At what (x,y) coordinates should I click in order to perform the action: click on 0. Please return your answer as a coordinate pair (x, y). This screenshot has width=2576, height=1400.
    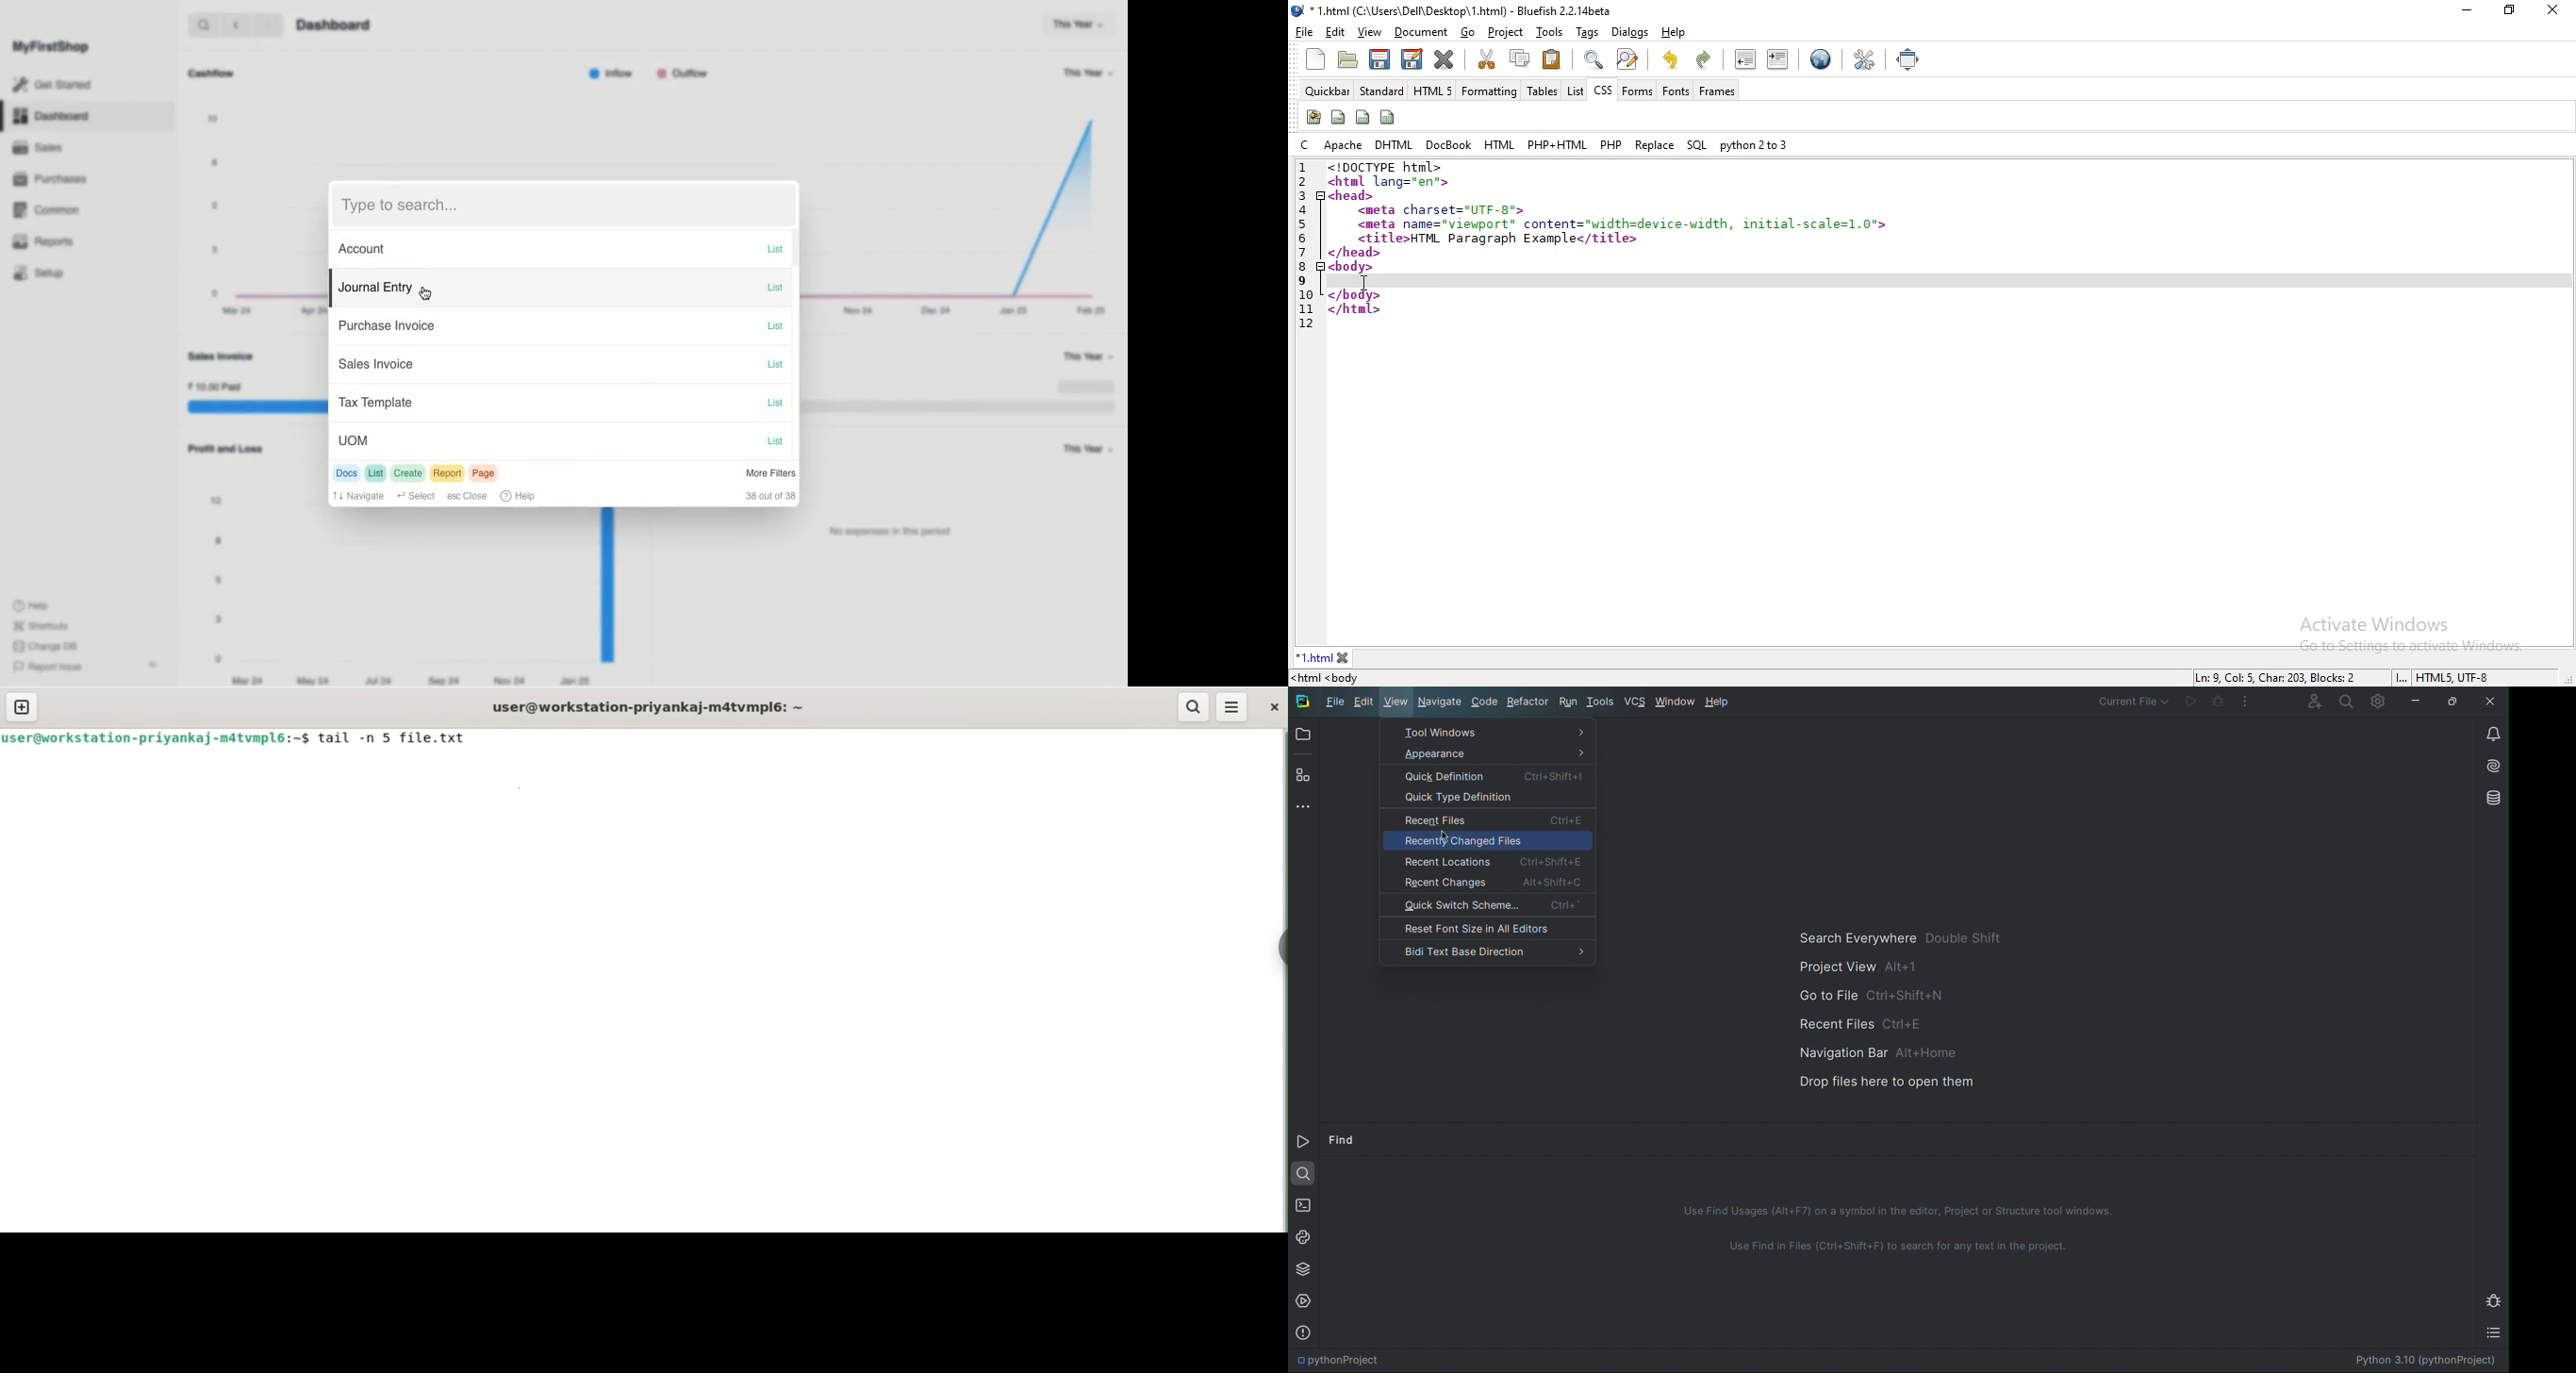
    Looking at the image, I should click on (219, 658).